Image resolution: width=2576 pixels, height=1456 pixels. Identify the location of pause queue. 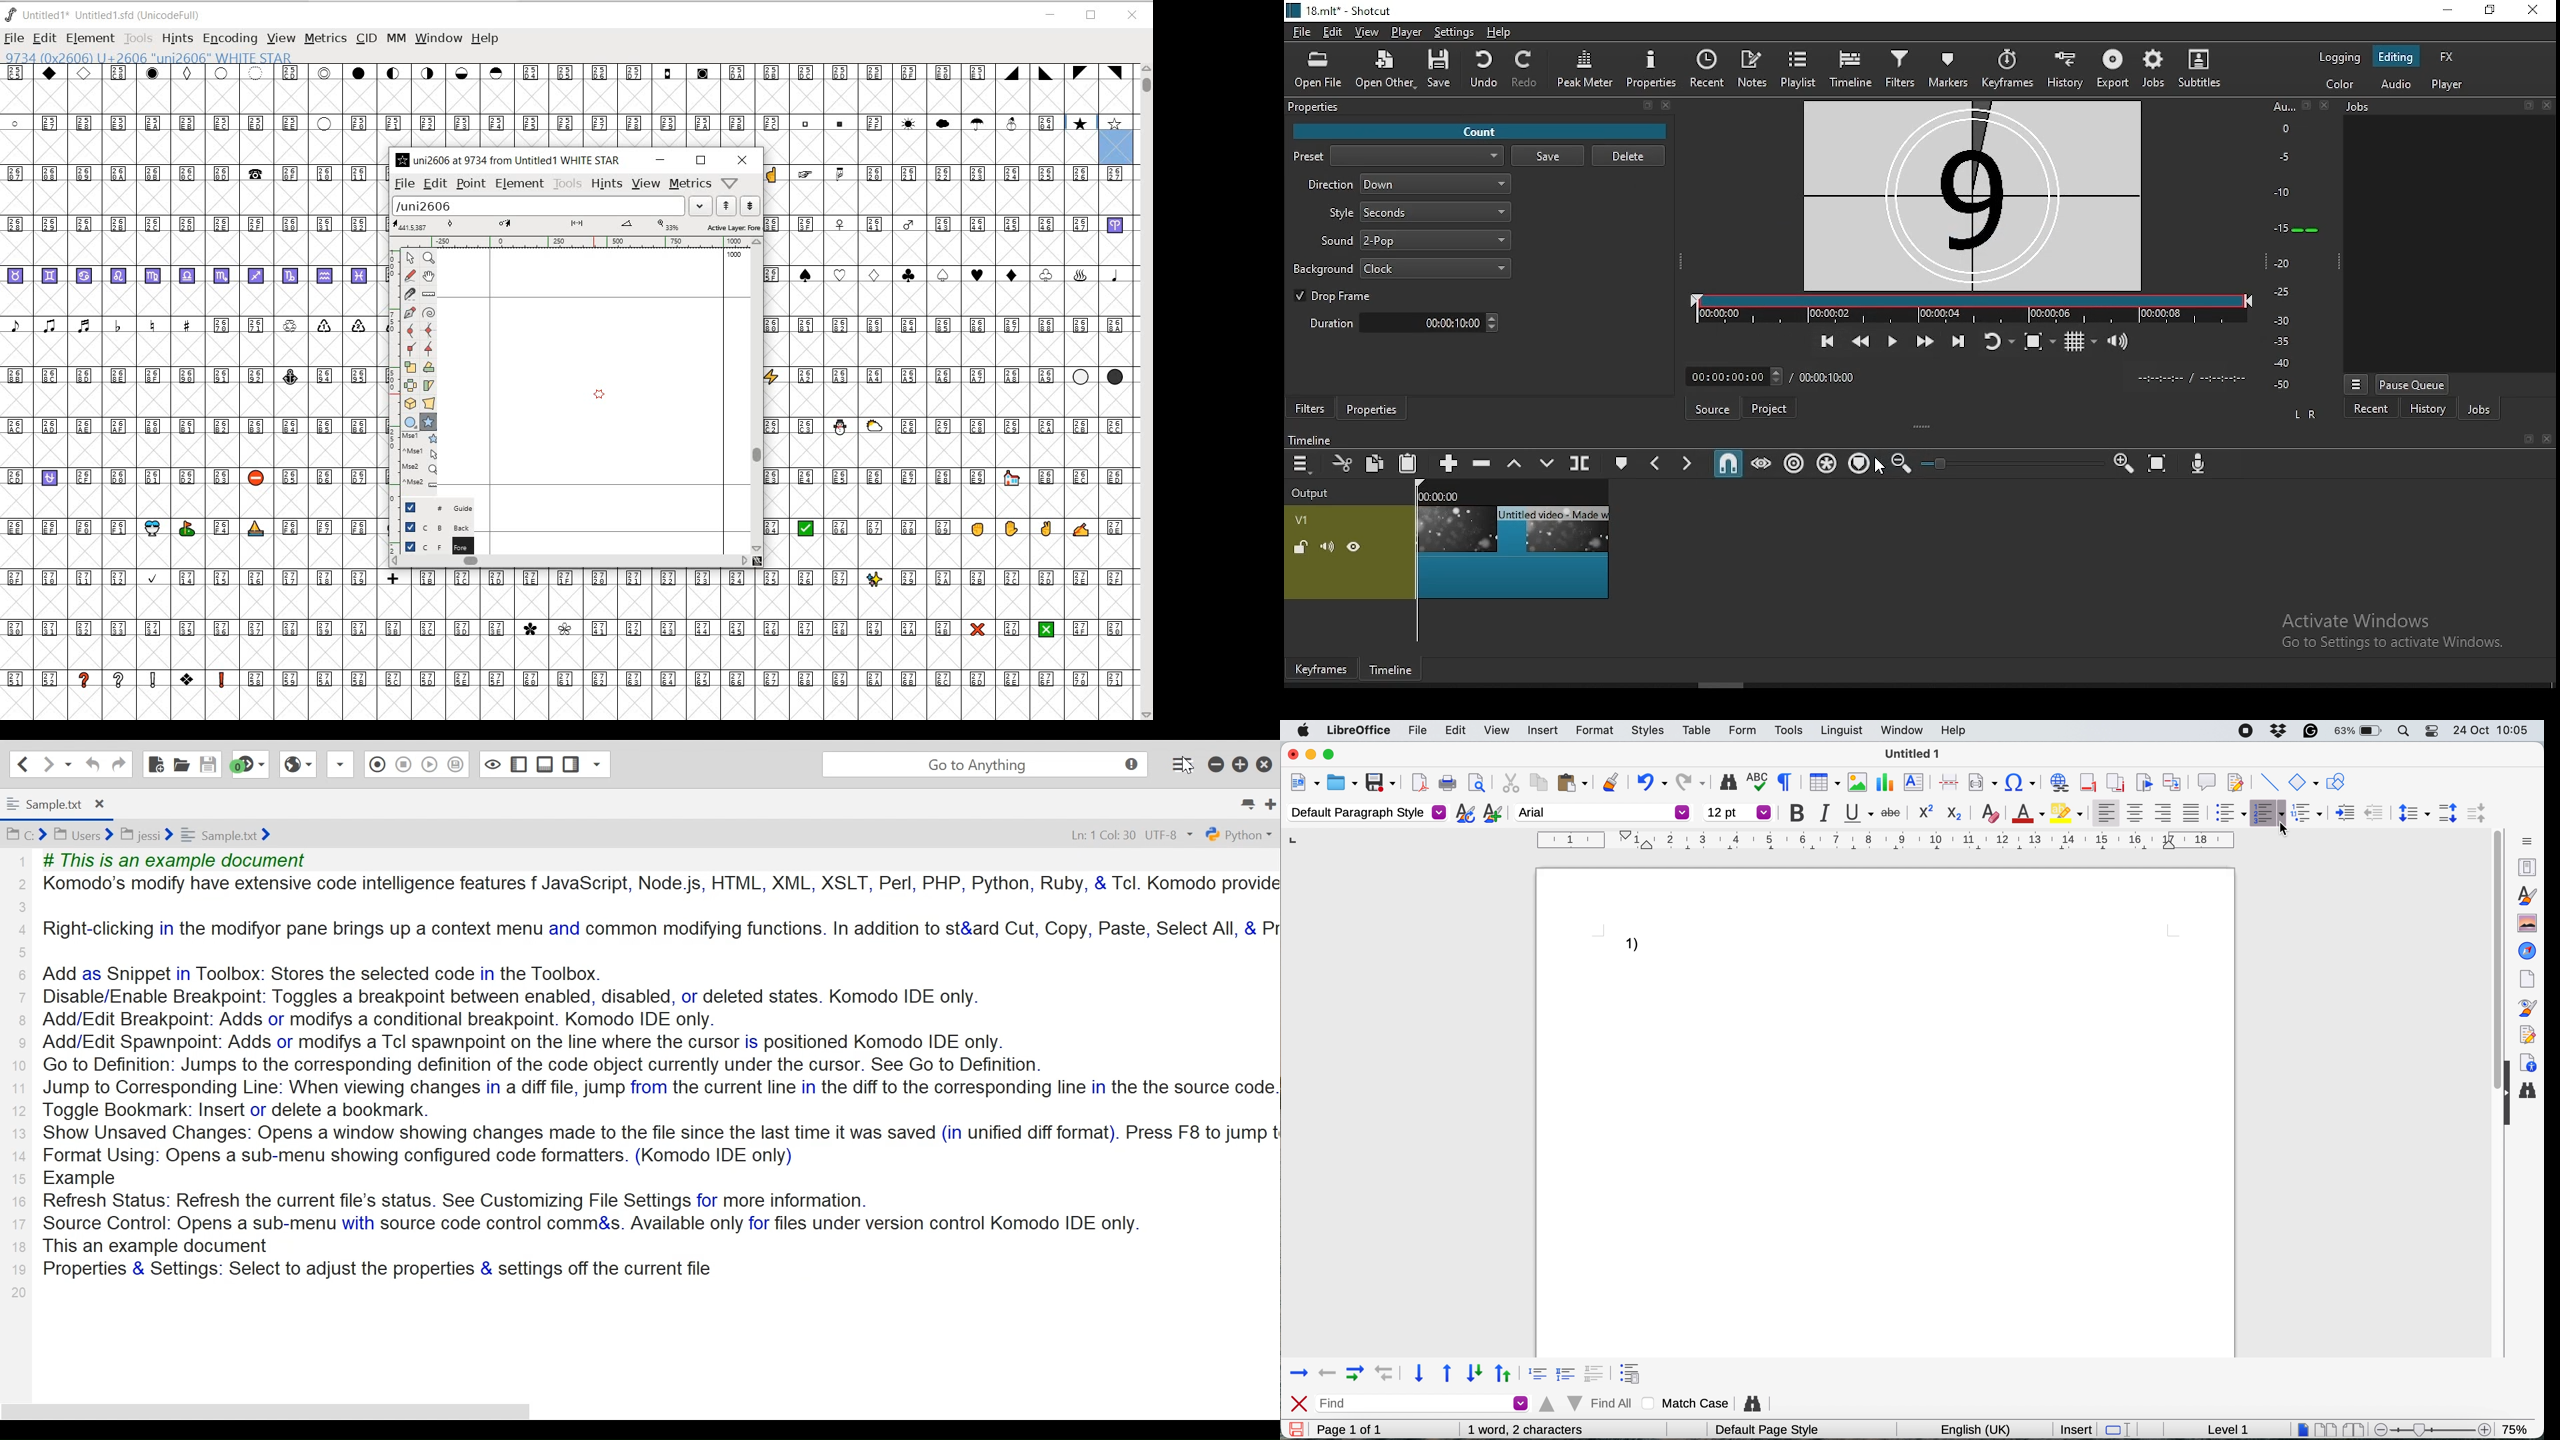
(2413, 383).